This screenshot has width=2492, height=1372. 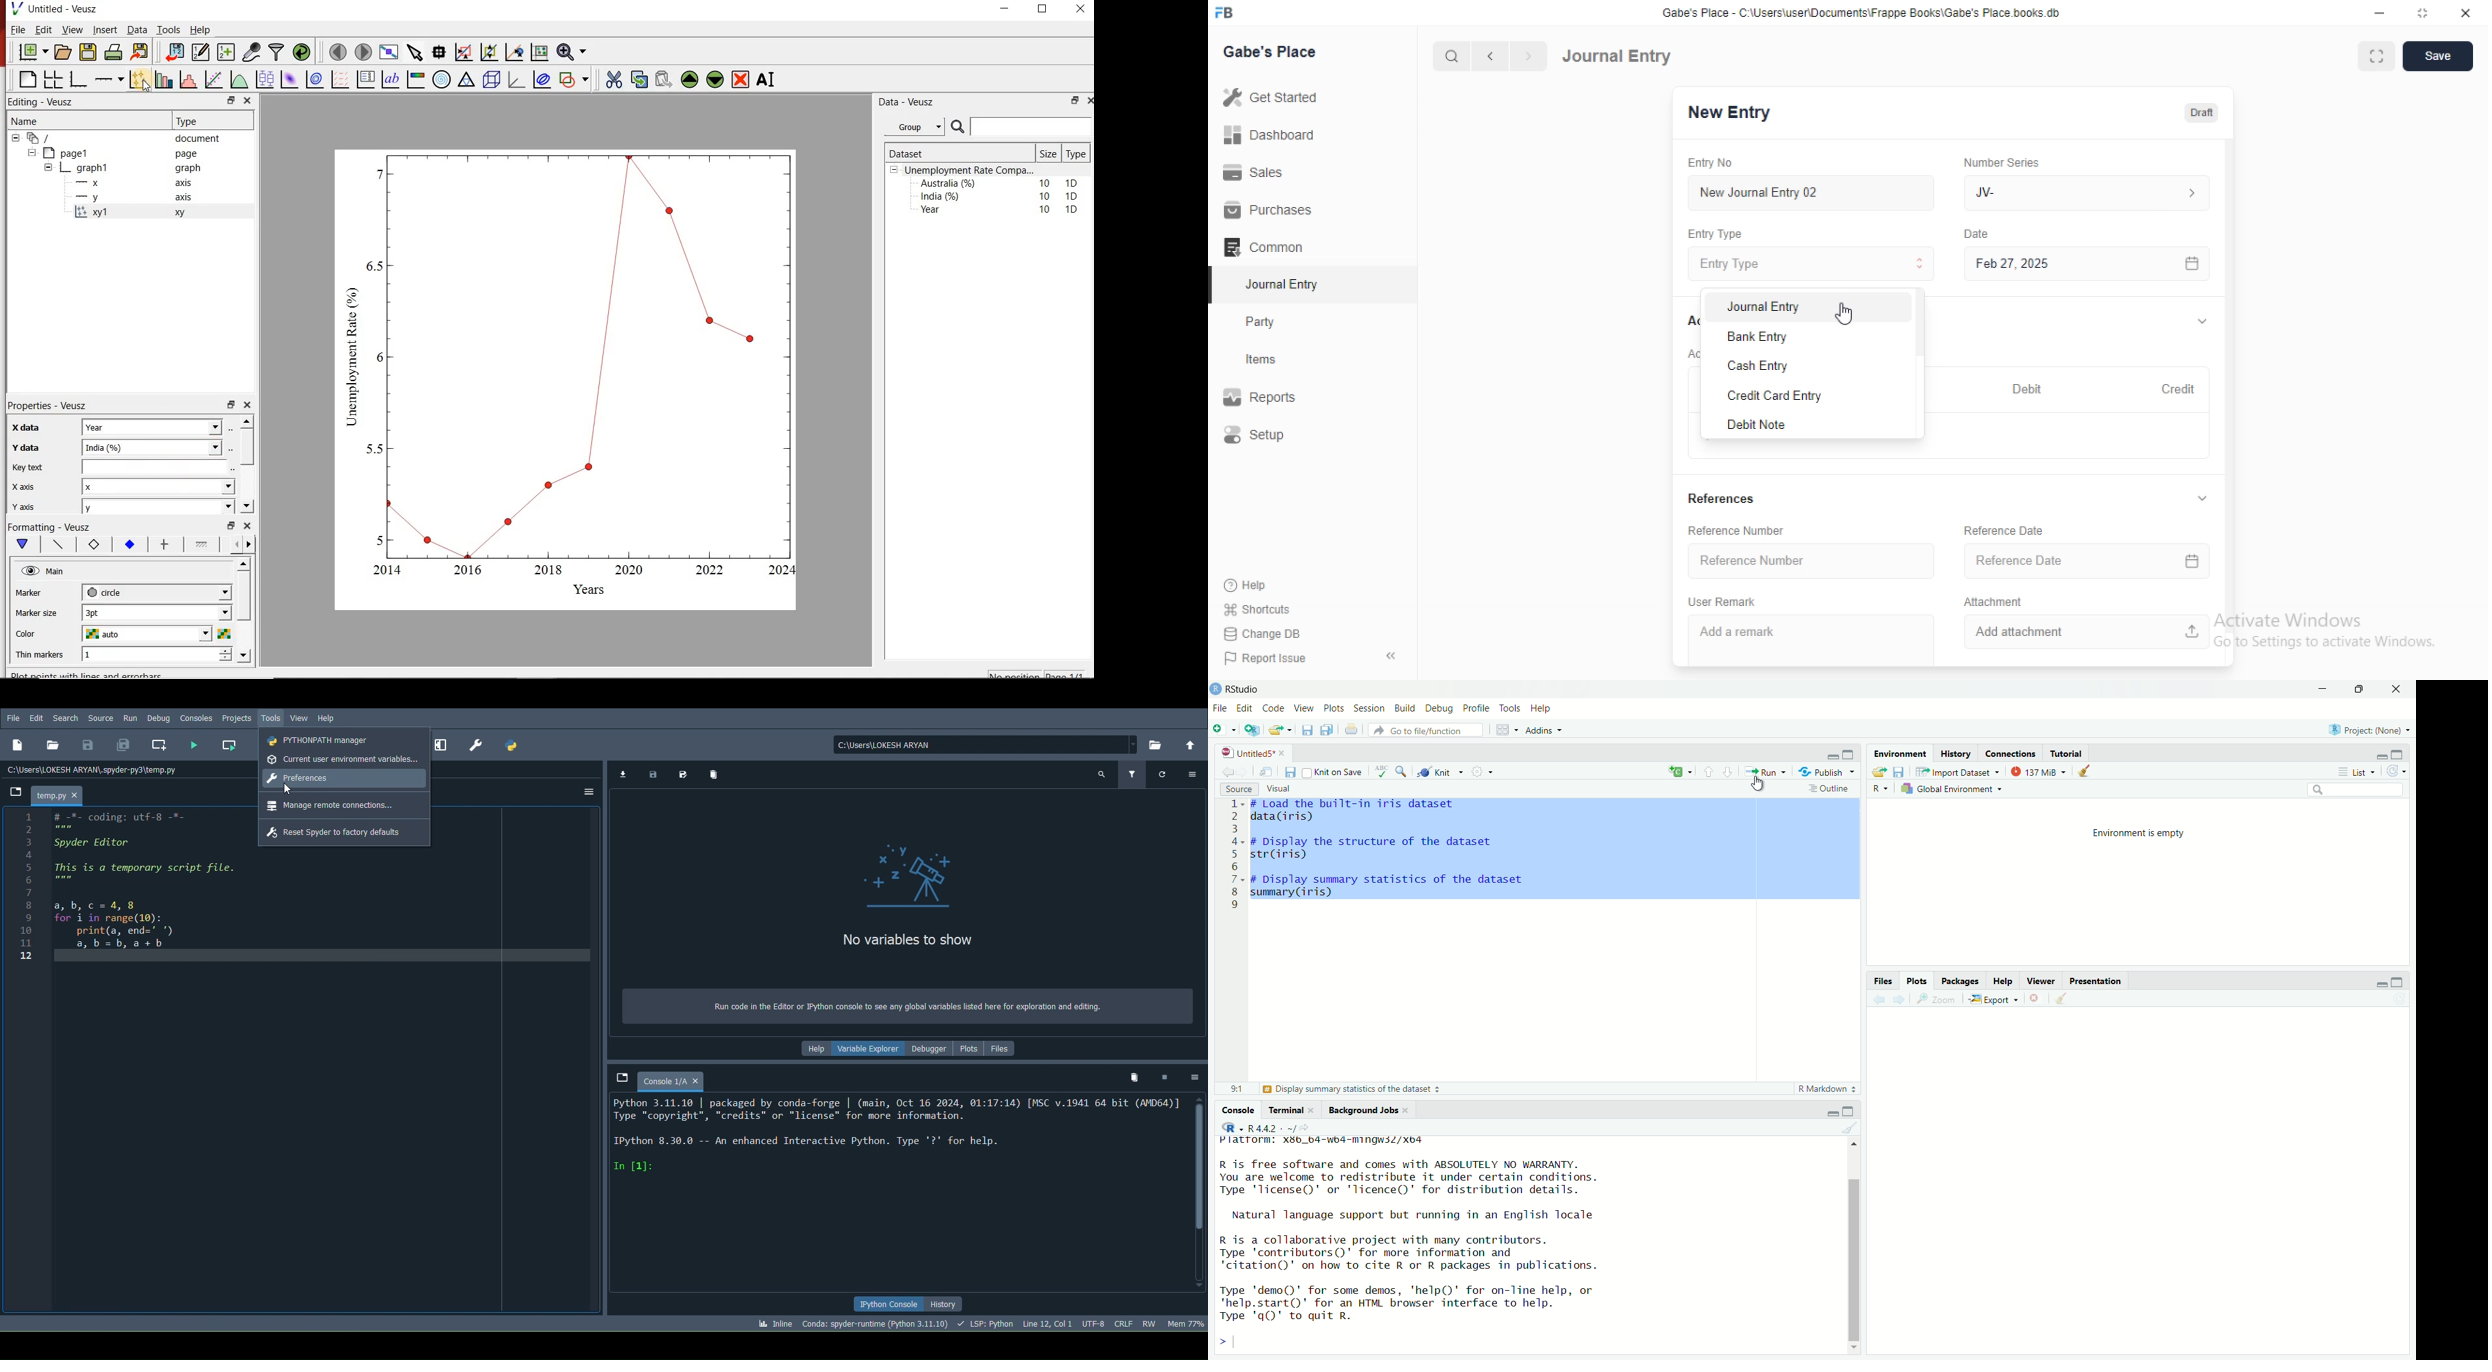 What do you see at coordinates (1194, 1078) in the screenshot?
I see `Options` at bounding box center [1194, 1078].